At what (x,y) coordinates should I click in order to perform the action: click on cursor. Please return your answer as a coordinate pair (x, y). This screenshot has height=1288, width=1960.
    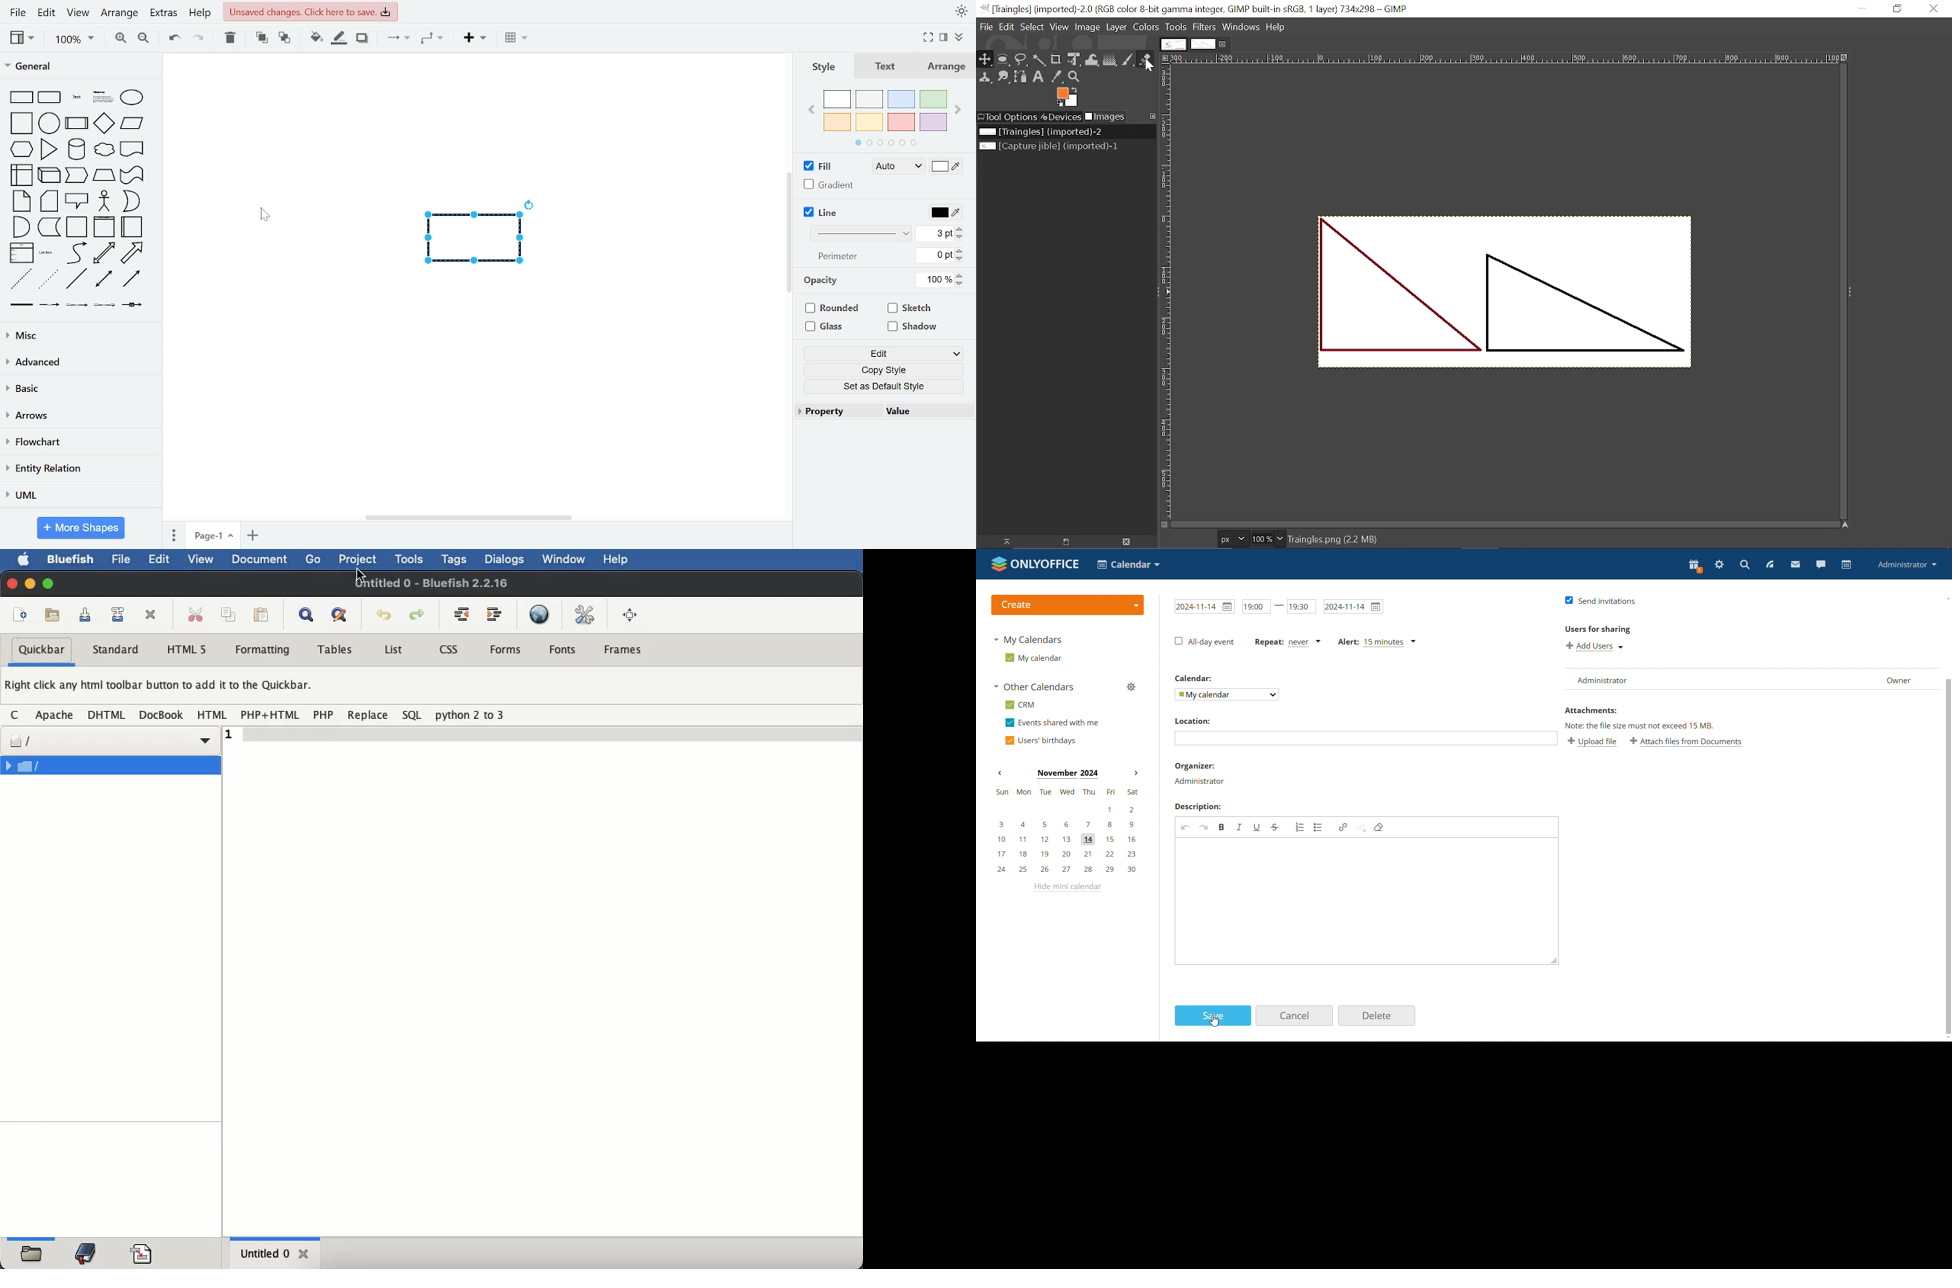
    Looking at the image, I should click on (1214, 1022).